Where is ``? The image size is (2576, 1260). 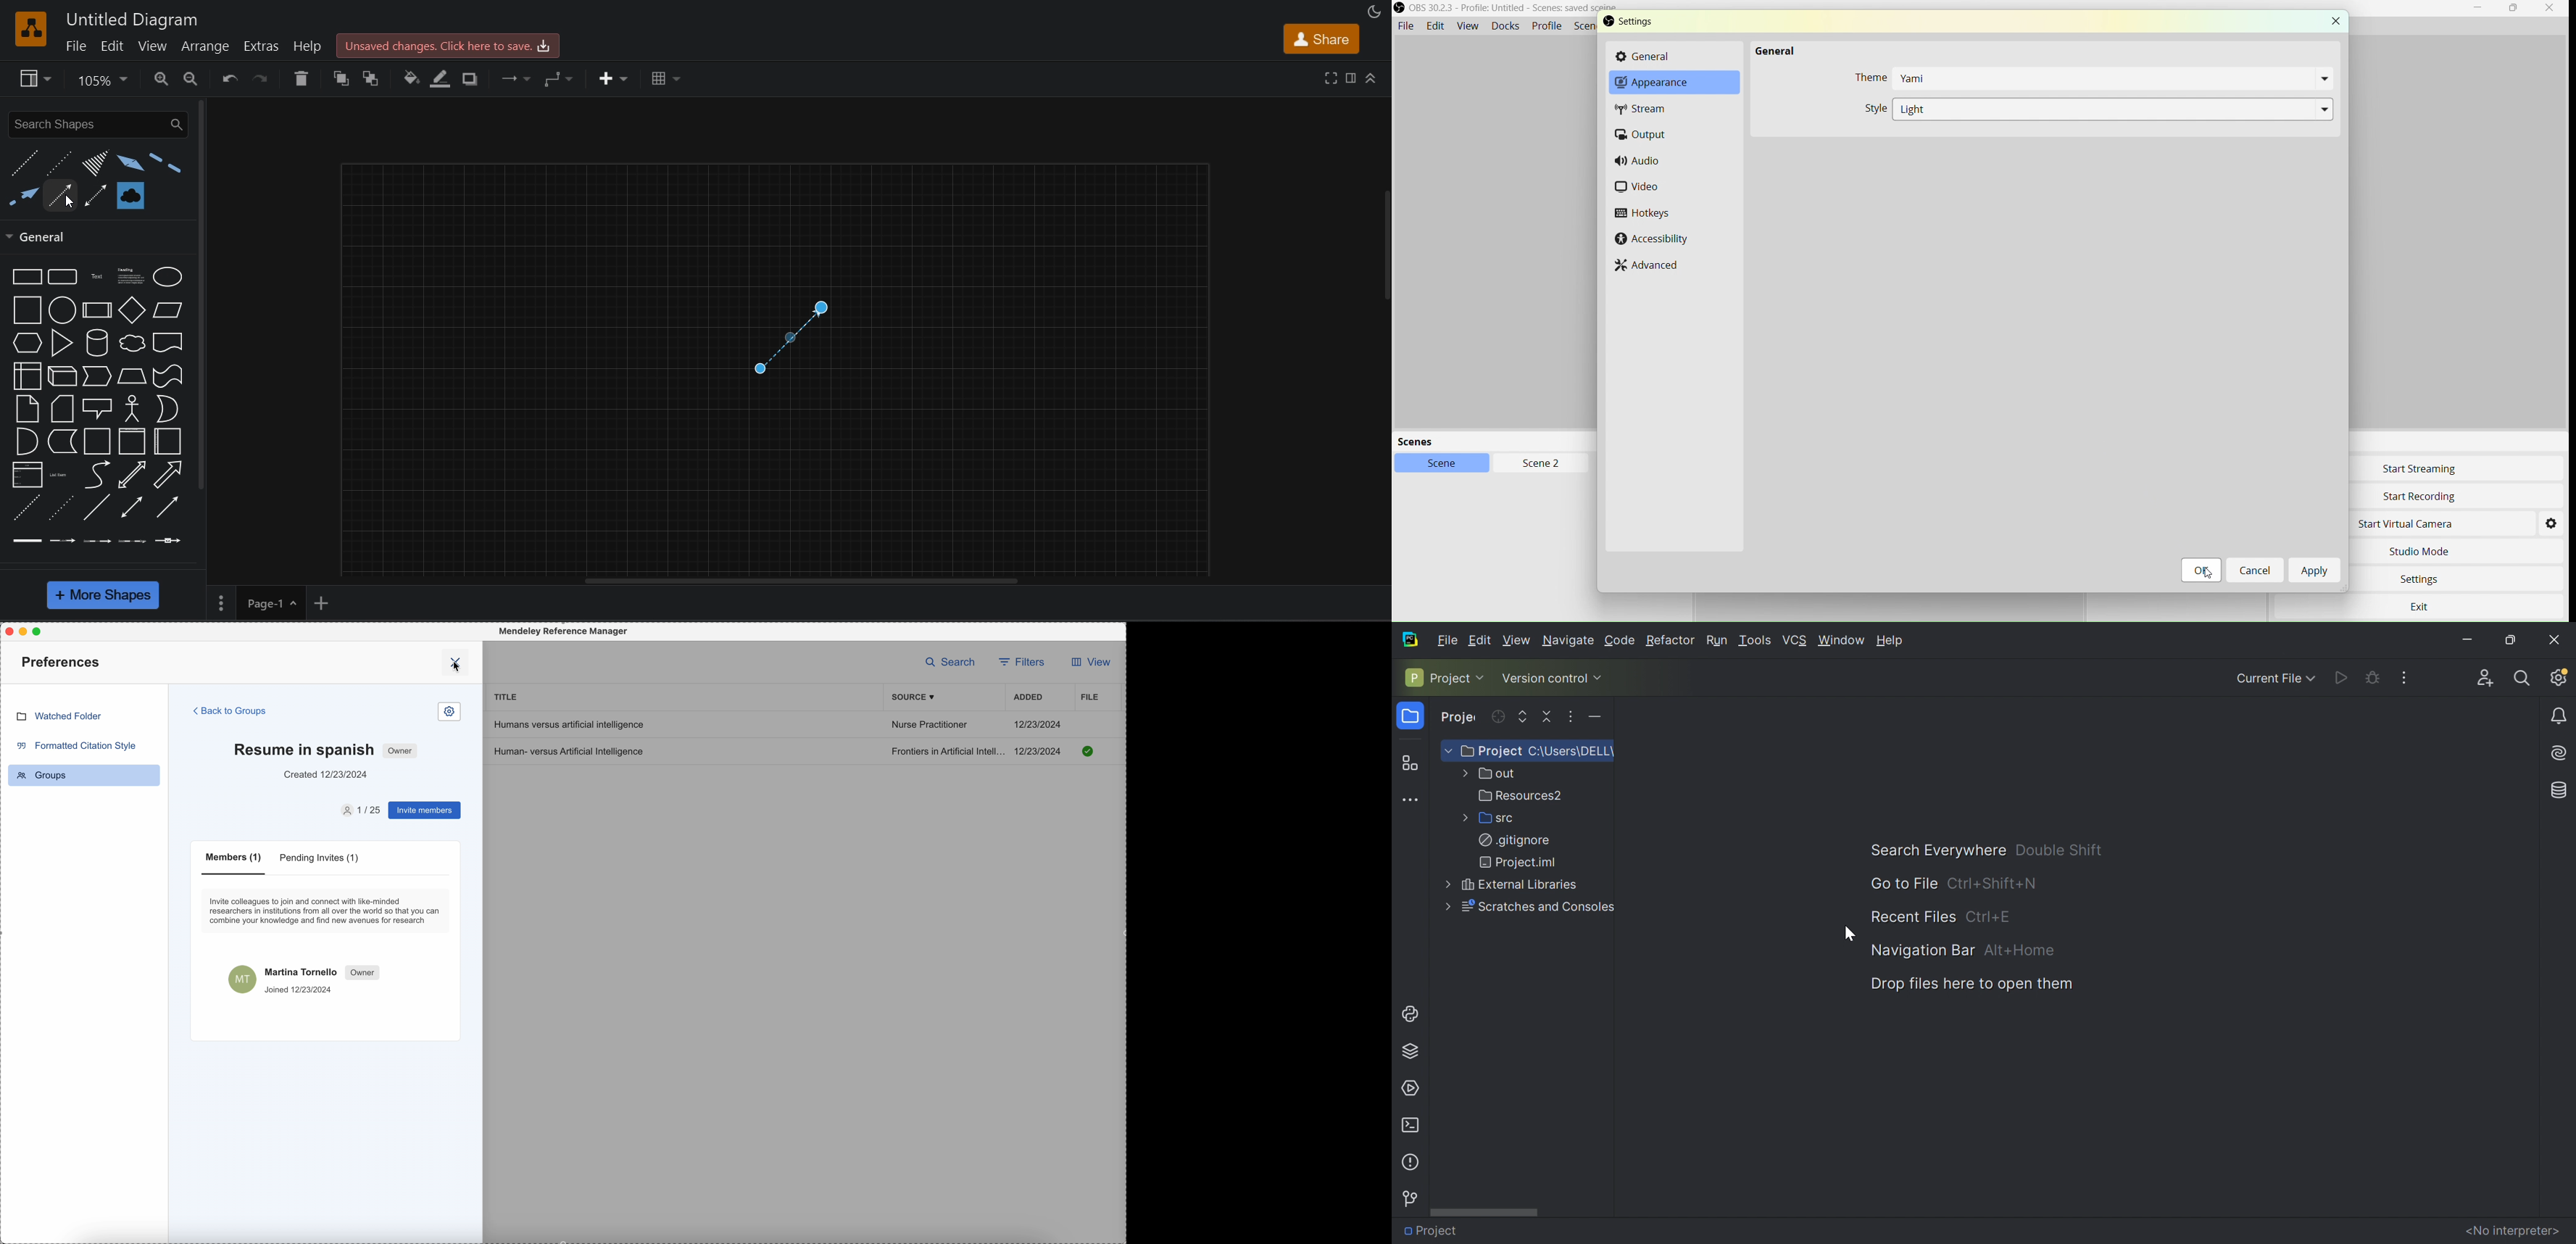
 is located at coordinates (170, 440).